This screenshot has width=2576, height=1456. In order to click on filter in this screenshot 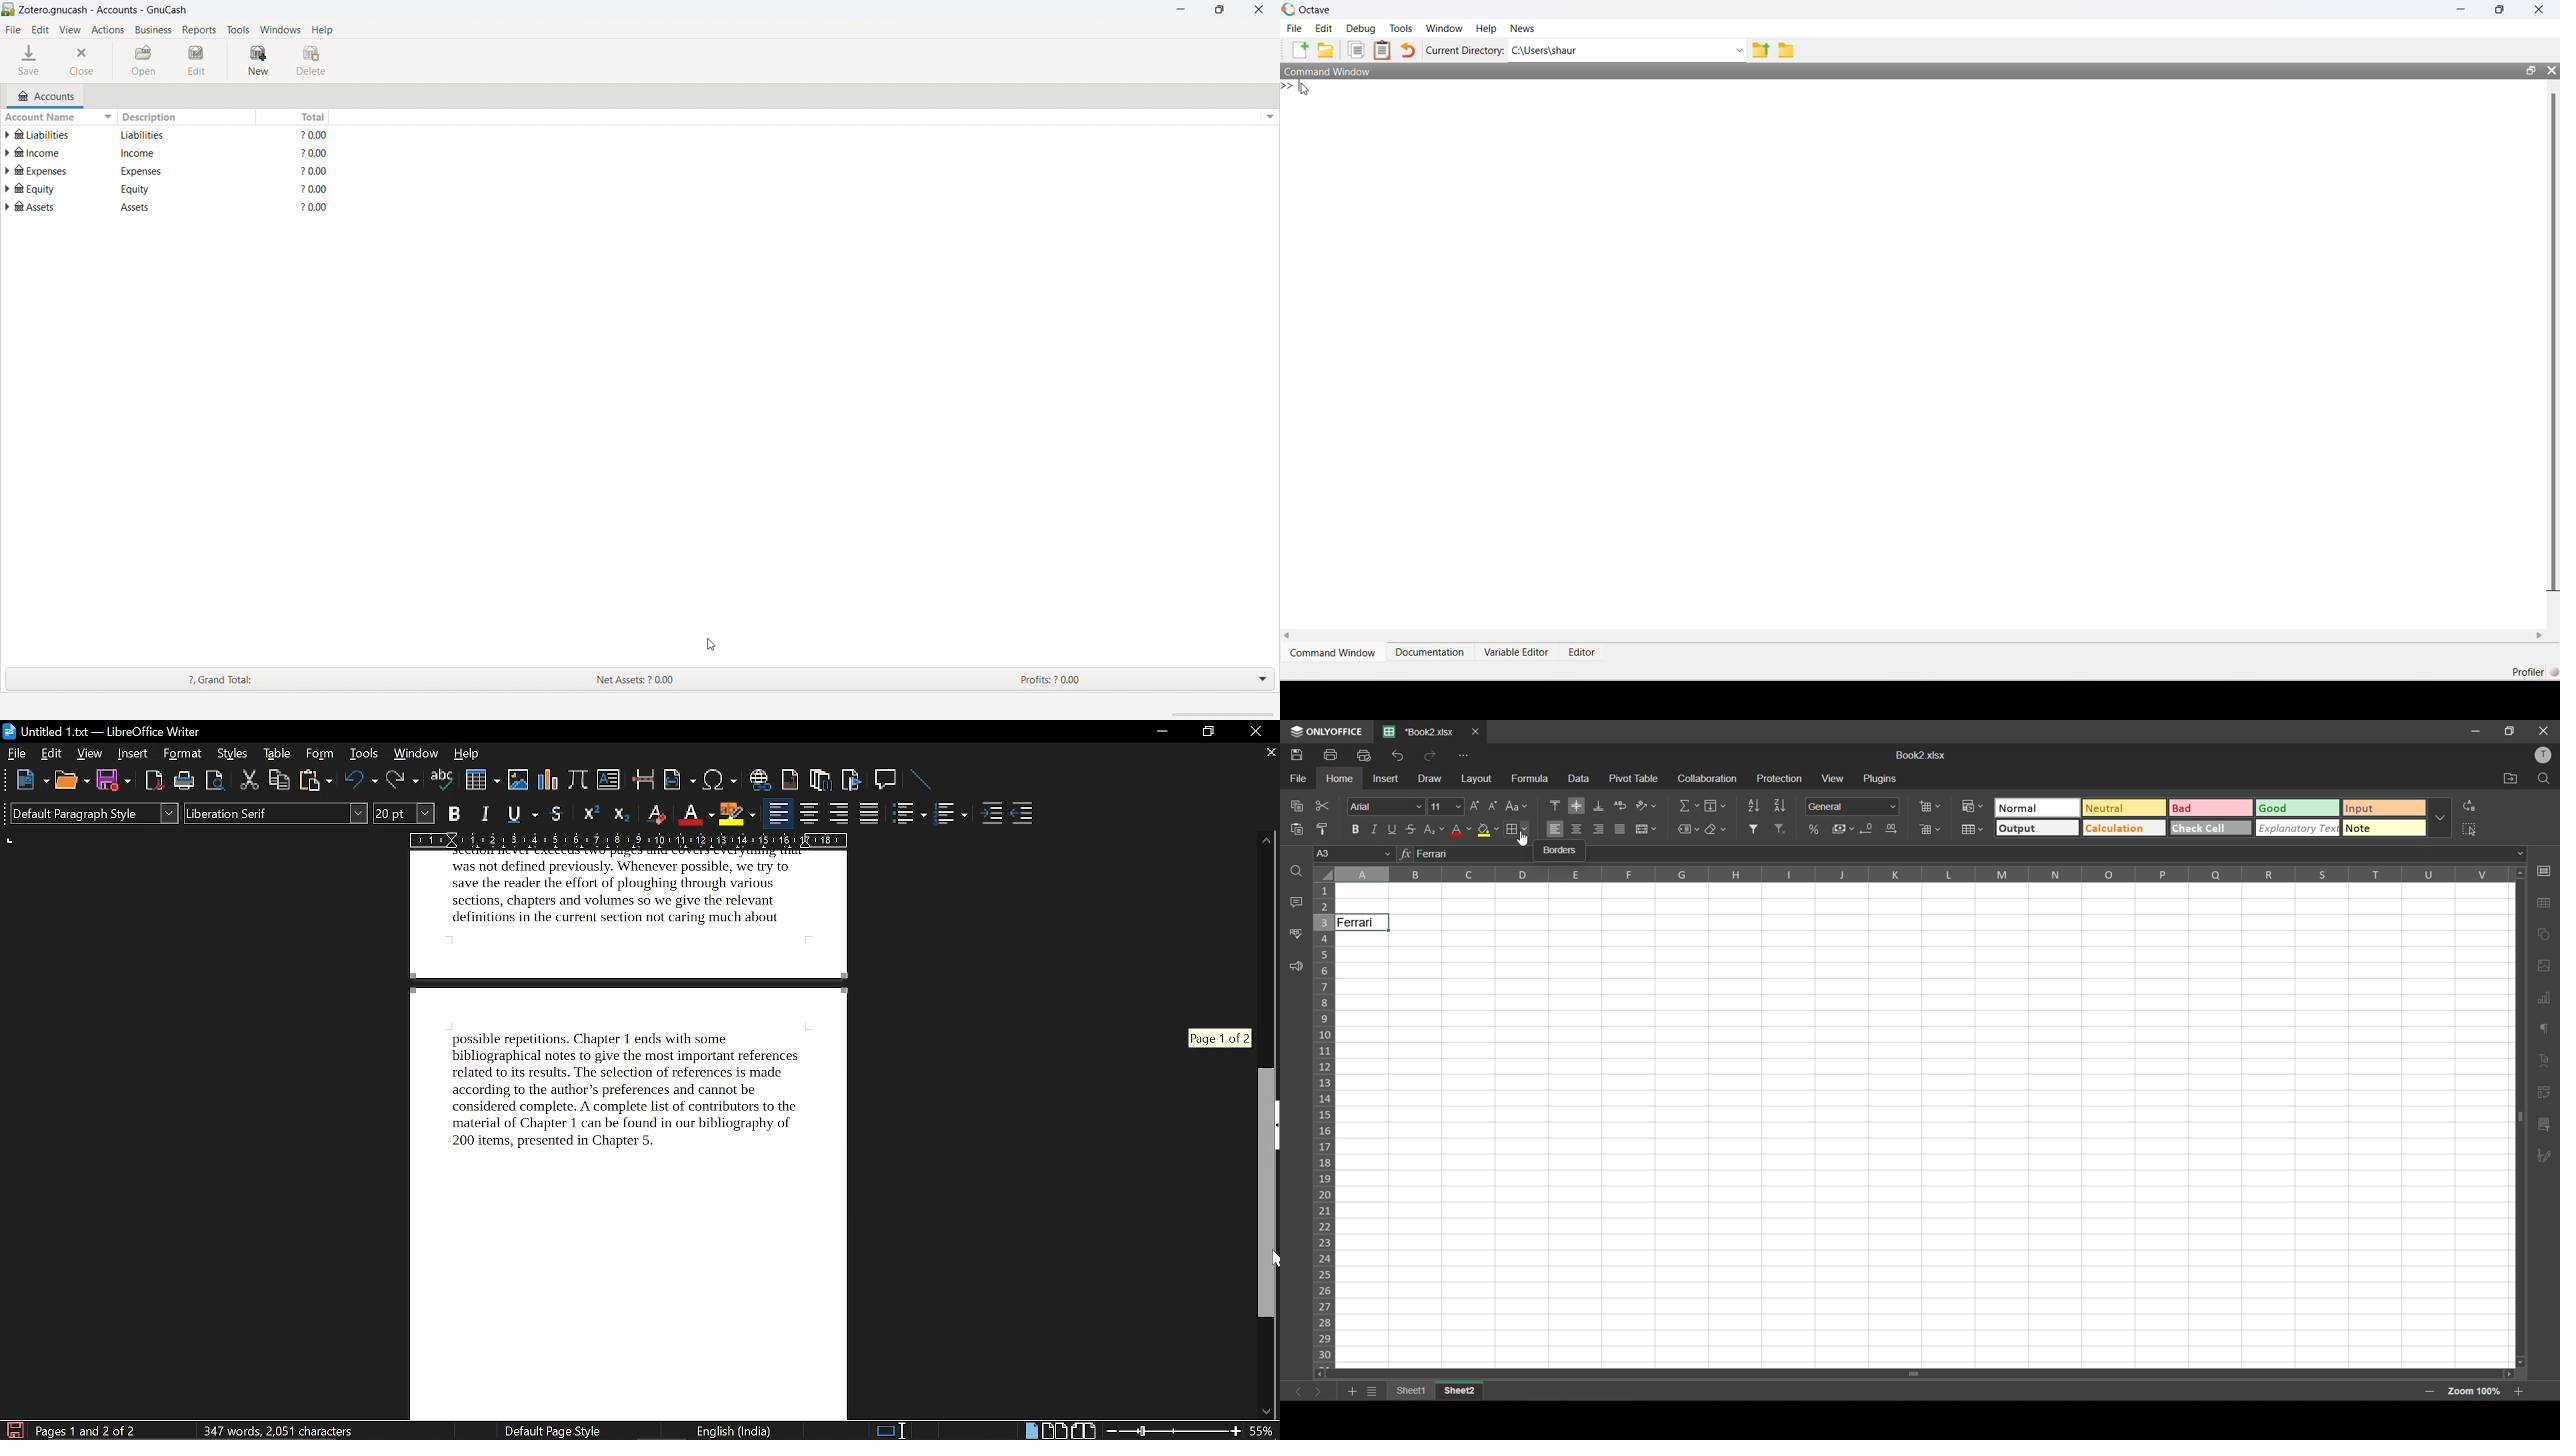, I will do `click(1753, 829)`.